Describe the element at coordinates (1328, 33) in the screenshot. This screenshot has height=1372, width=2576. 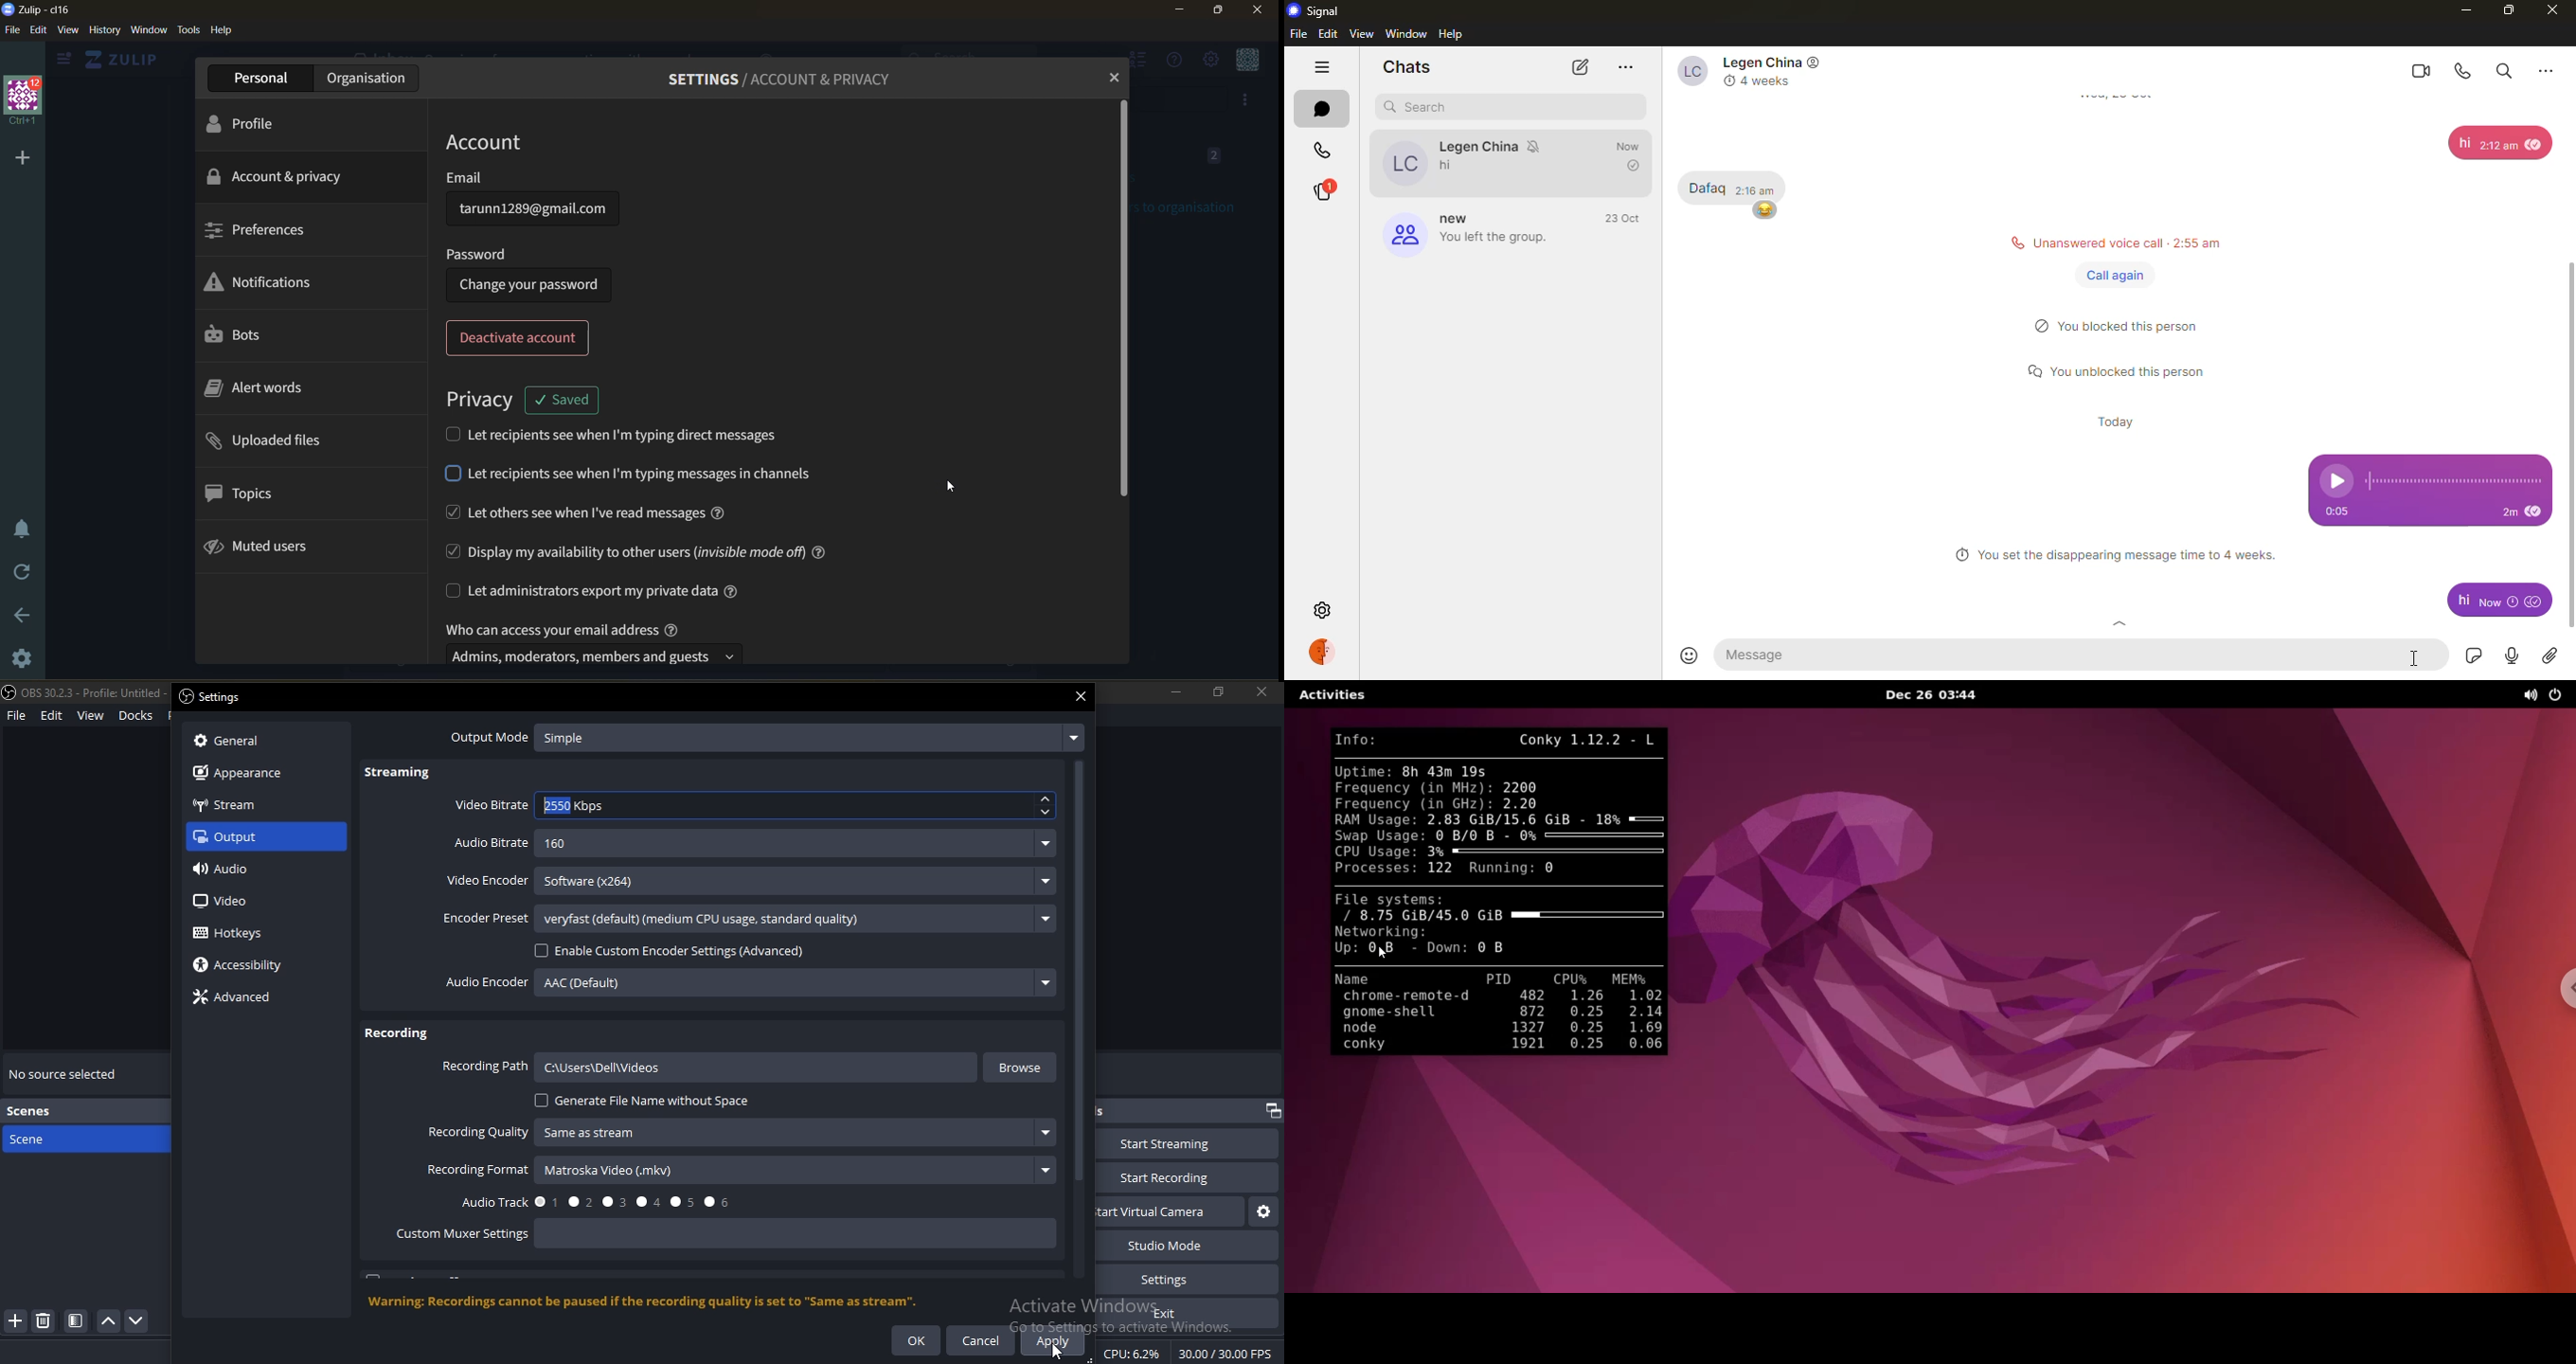
I see `edit` at that location.